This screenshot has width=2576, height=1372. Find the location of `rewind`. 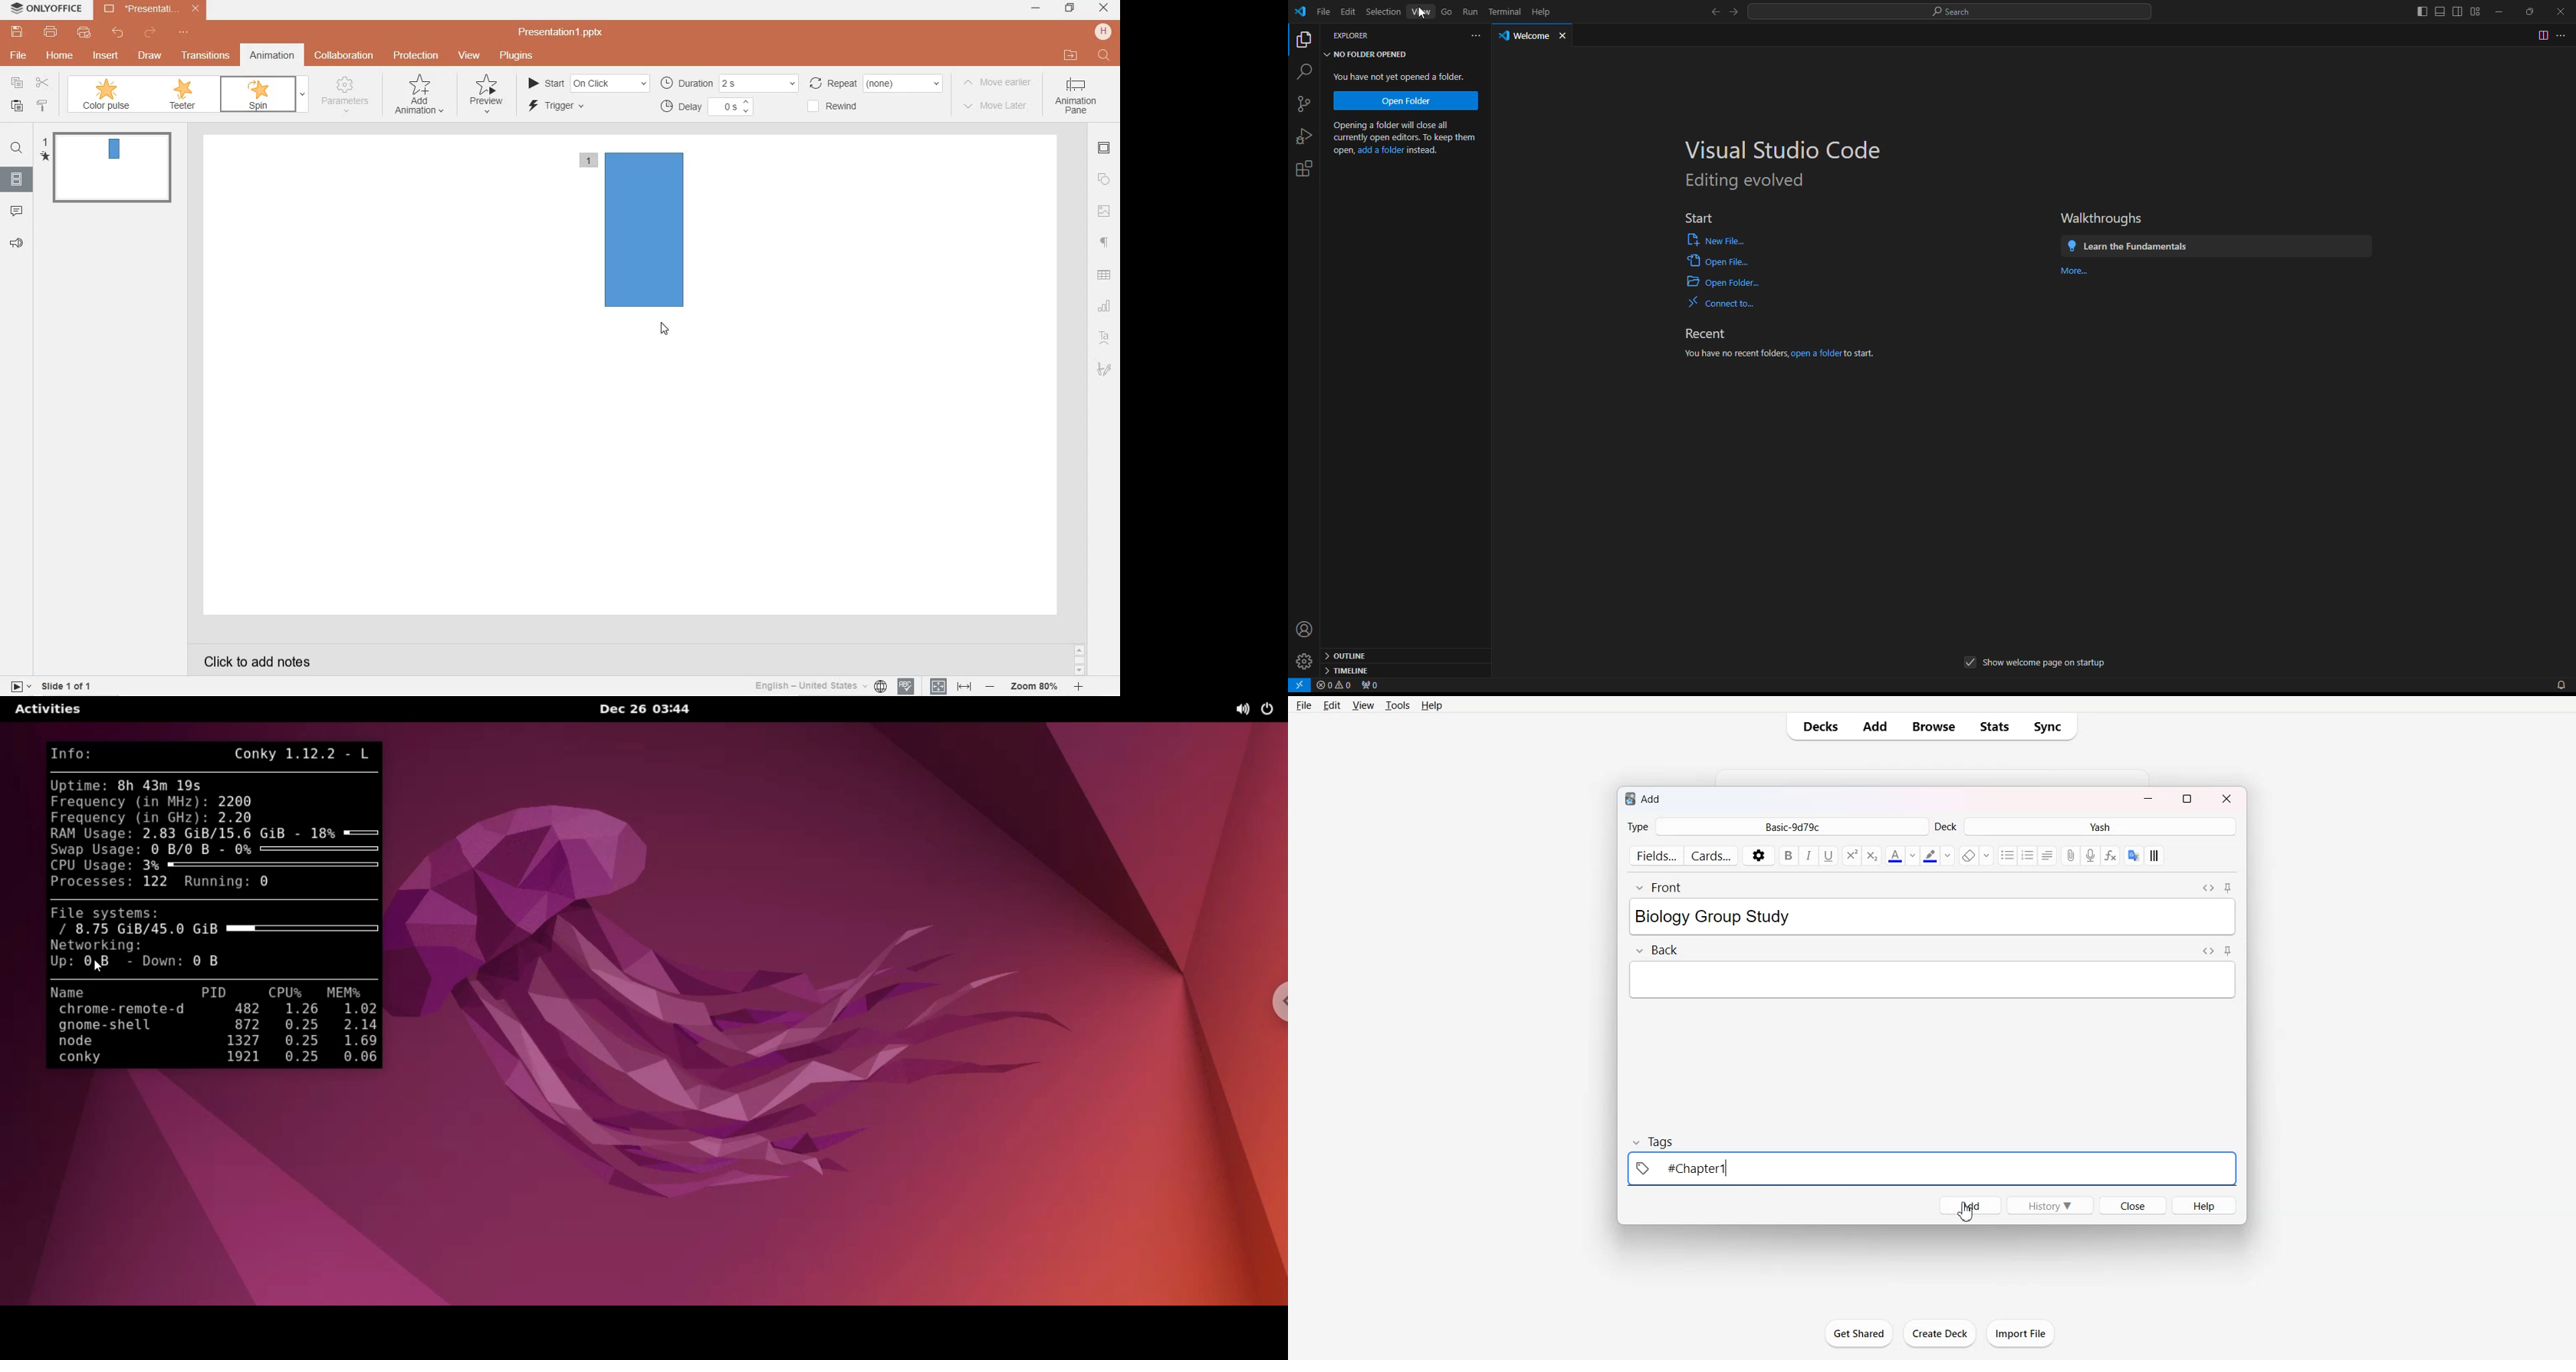

rewind is located at coordinates (843, 105).